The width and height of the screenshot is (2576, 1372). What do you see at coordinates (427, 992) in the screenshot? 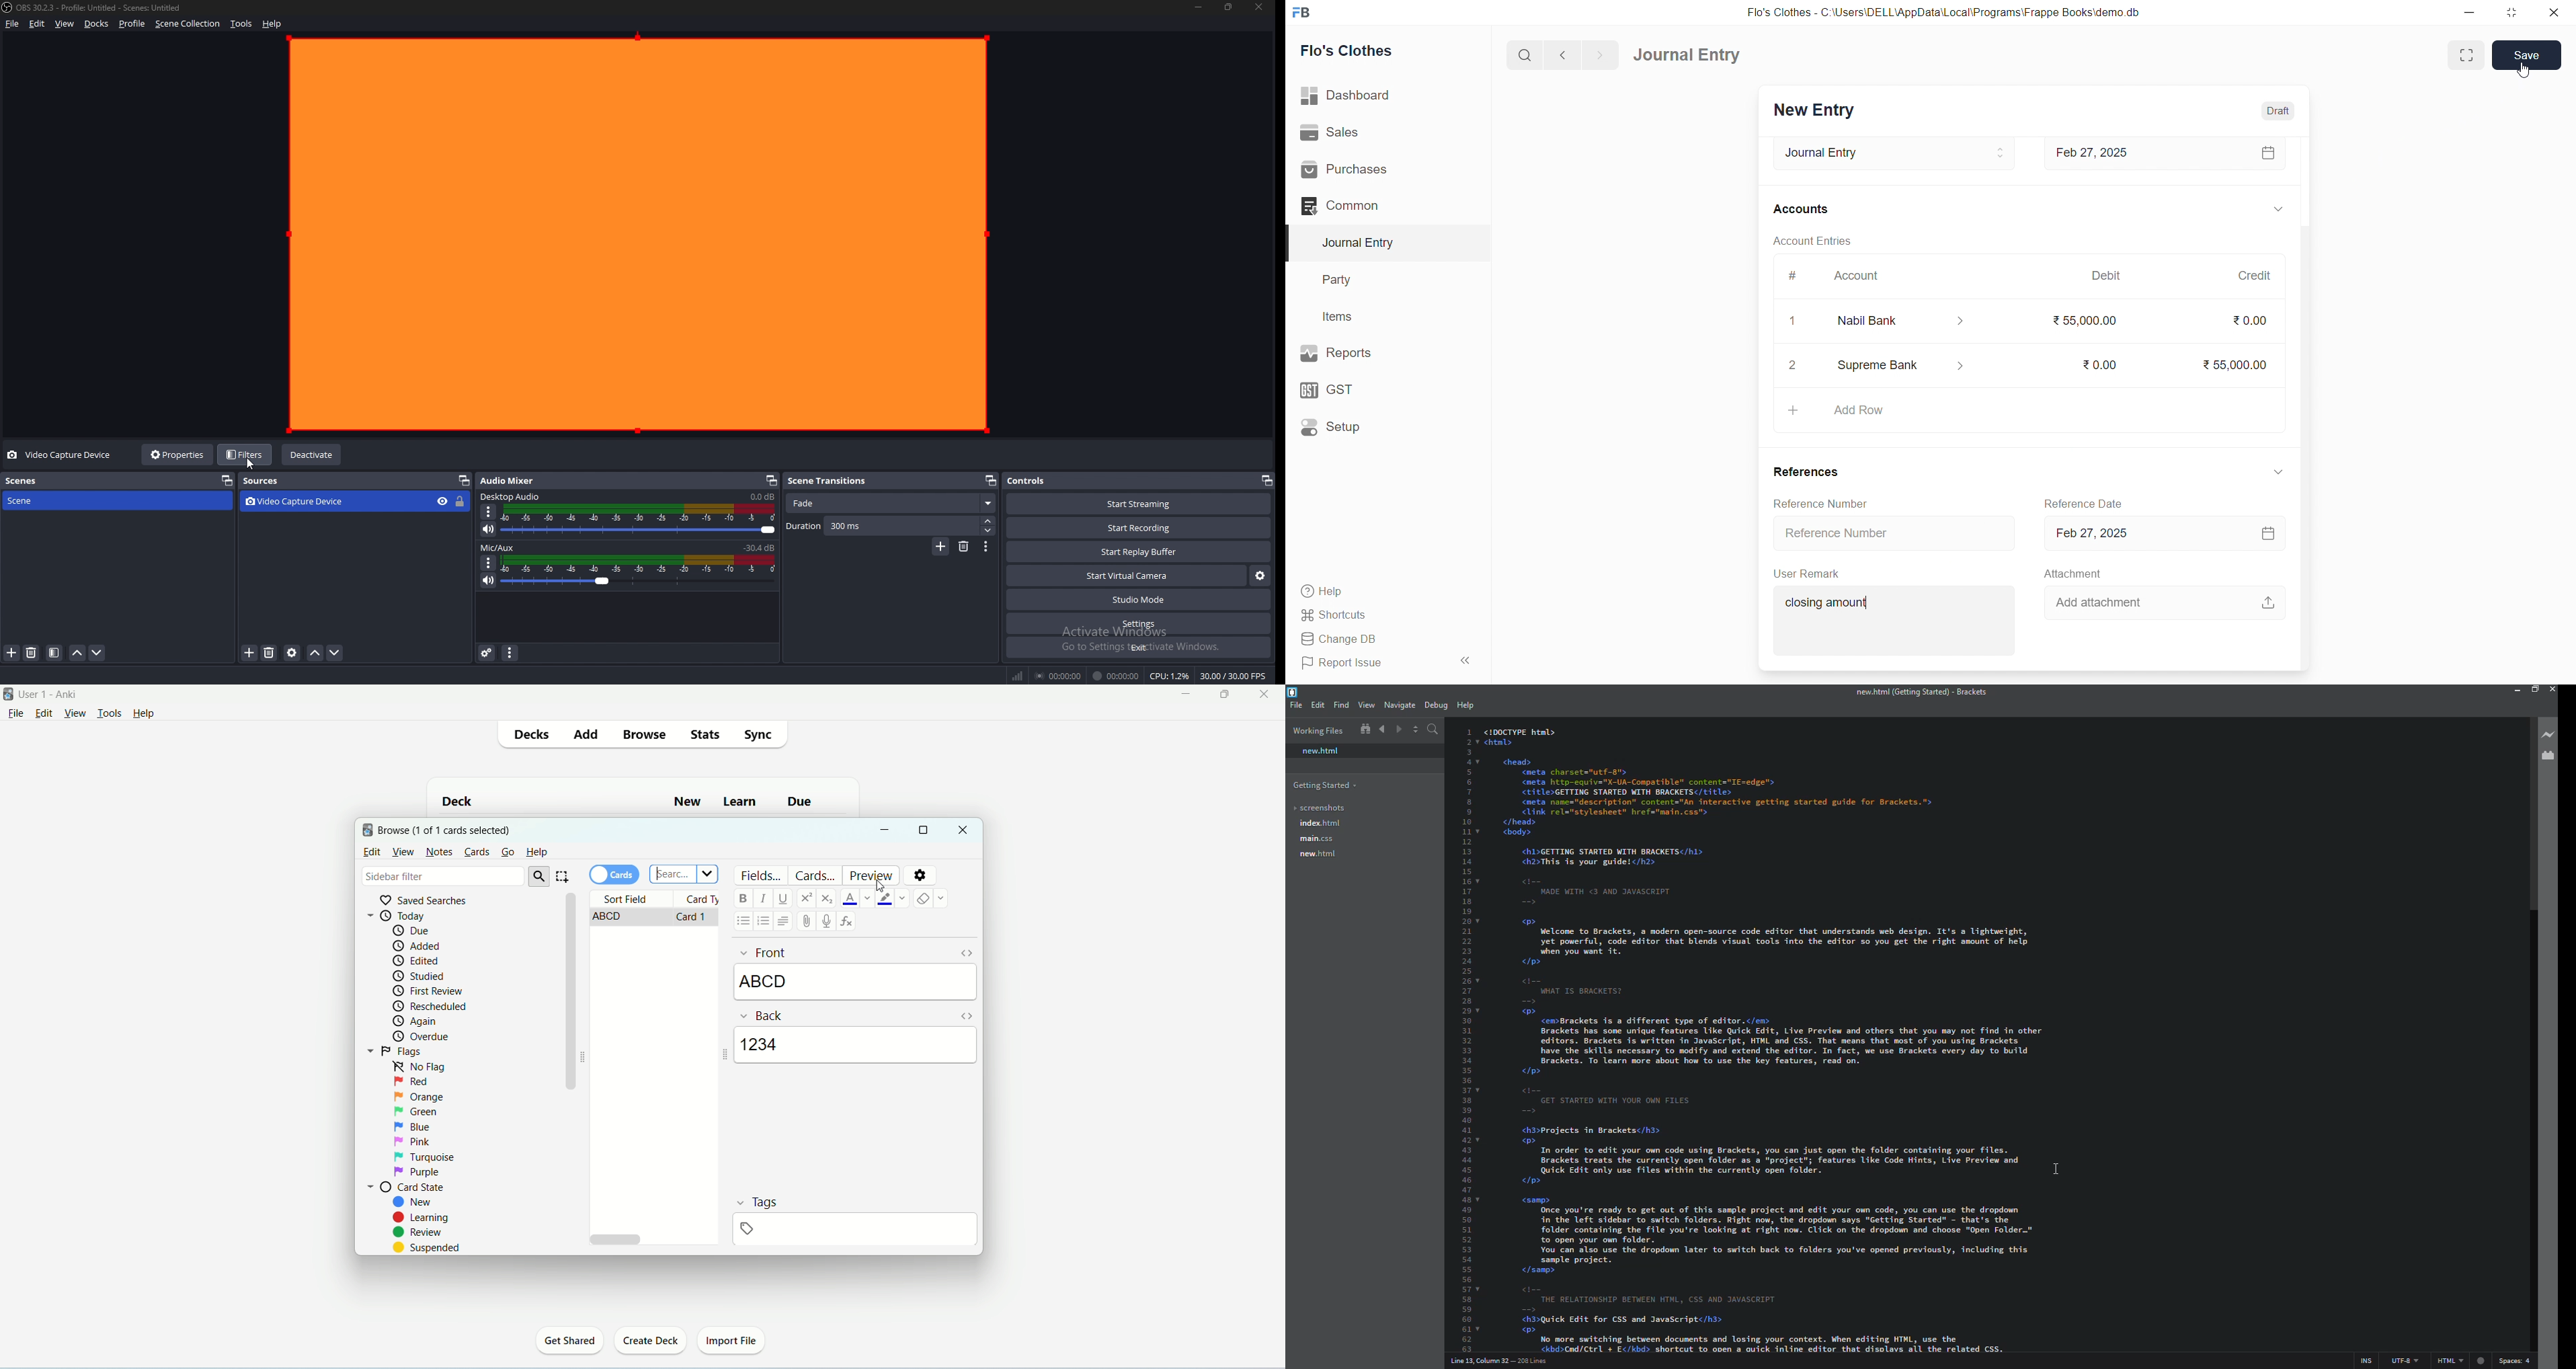
I see `first review` at bounding box center [427, 992].